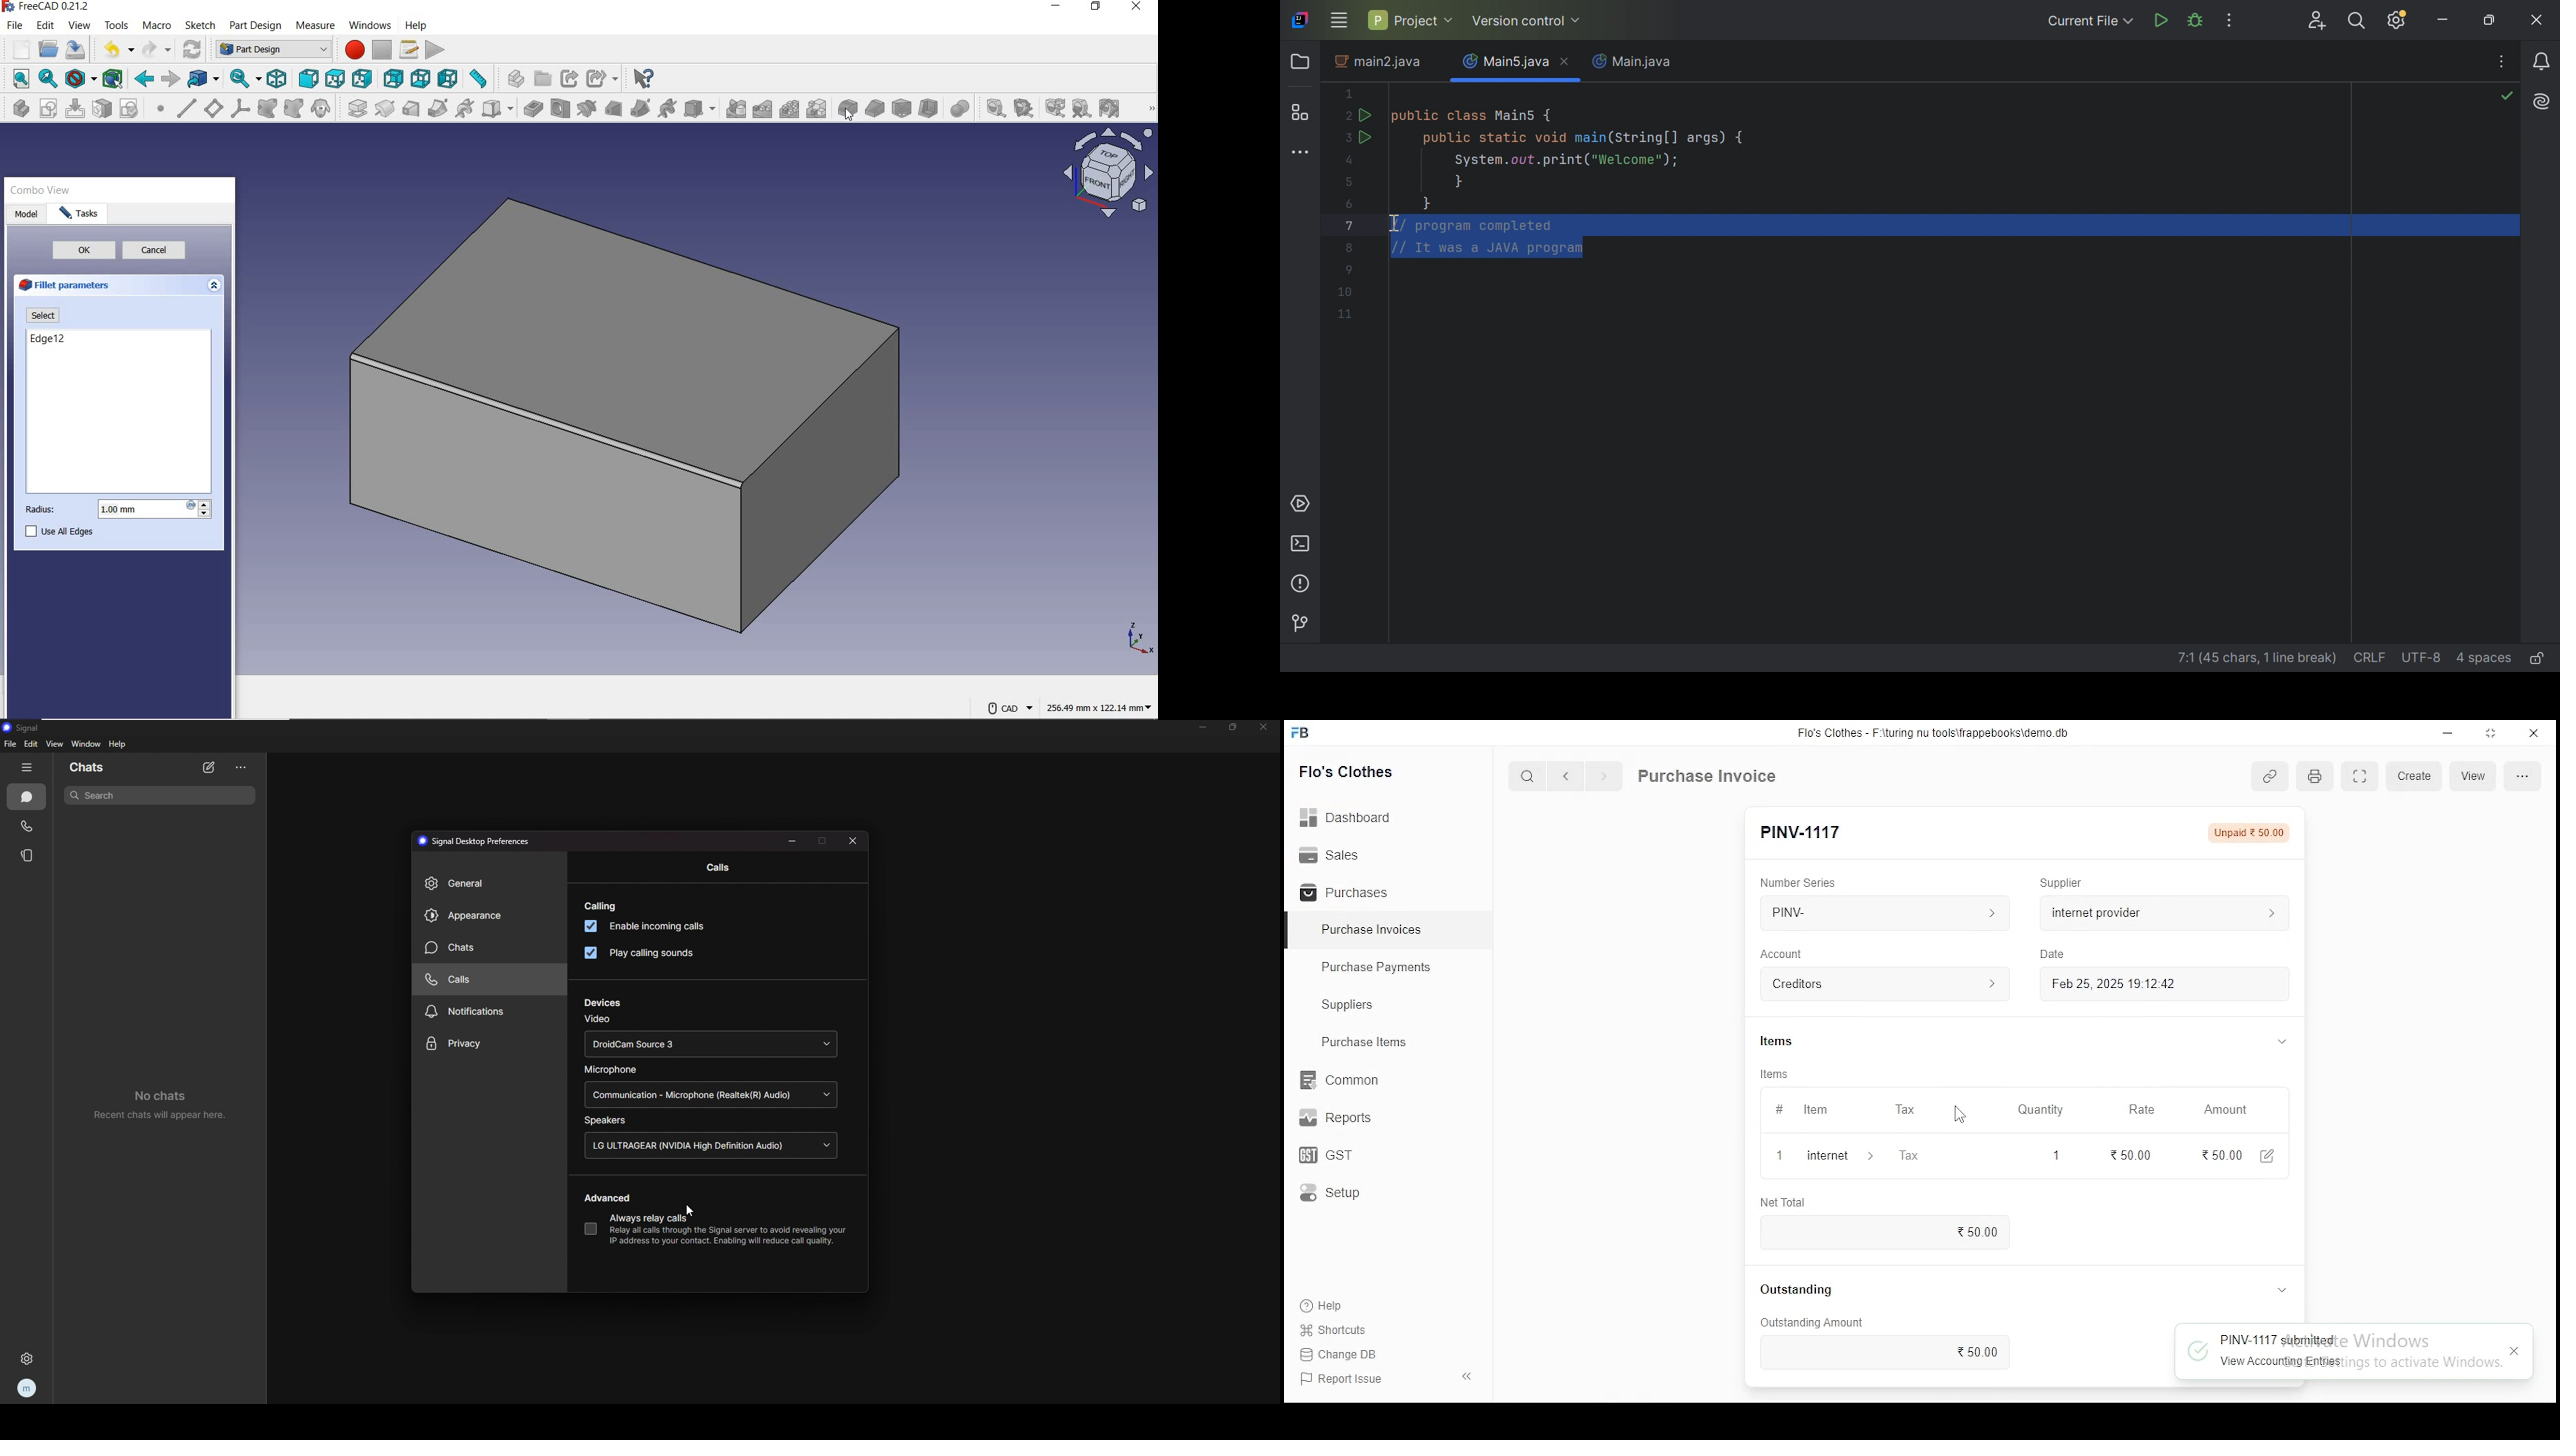 The height and width of the screenshot is (1456, 2576). Describe the element at coordinates (156, 252) in the screenshot. I see `cancel` at that location.